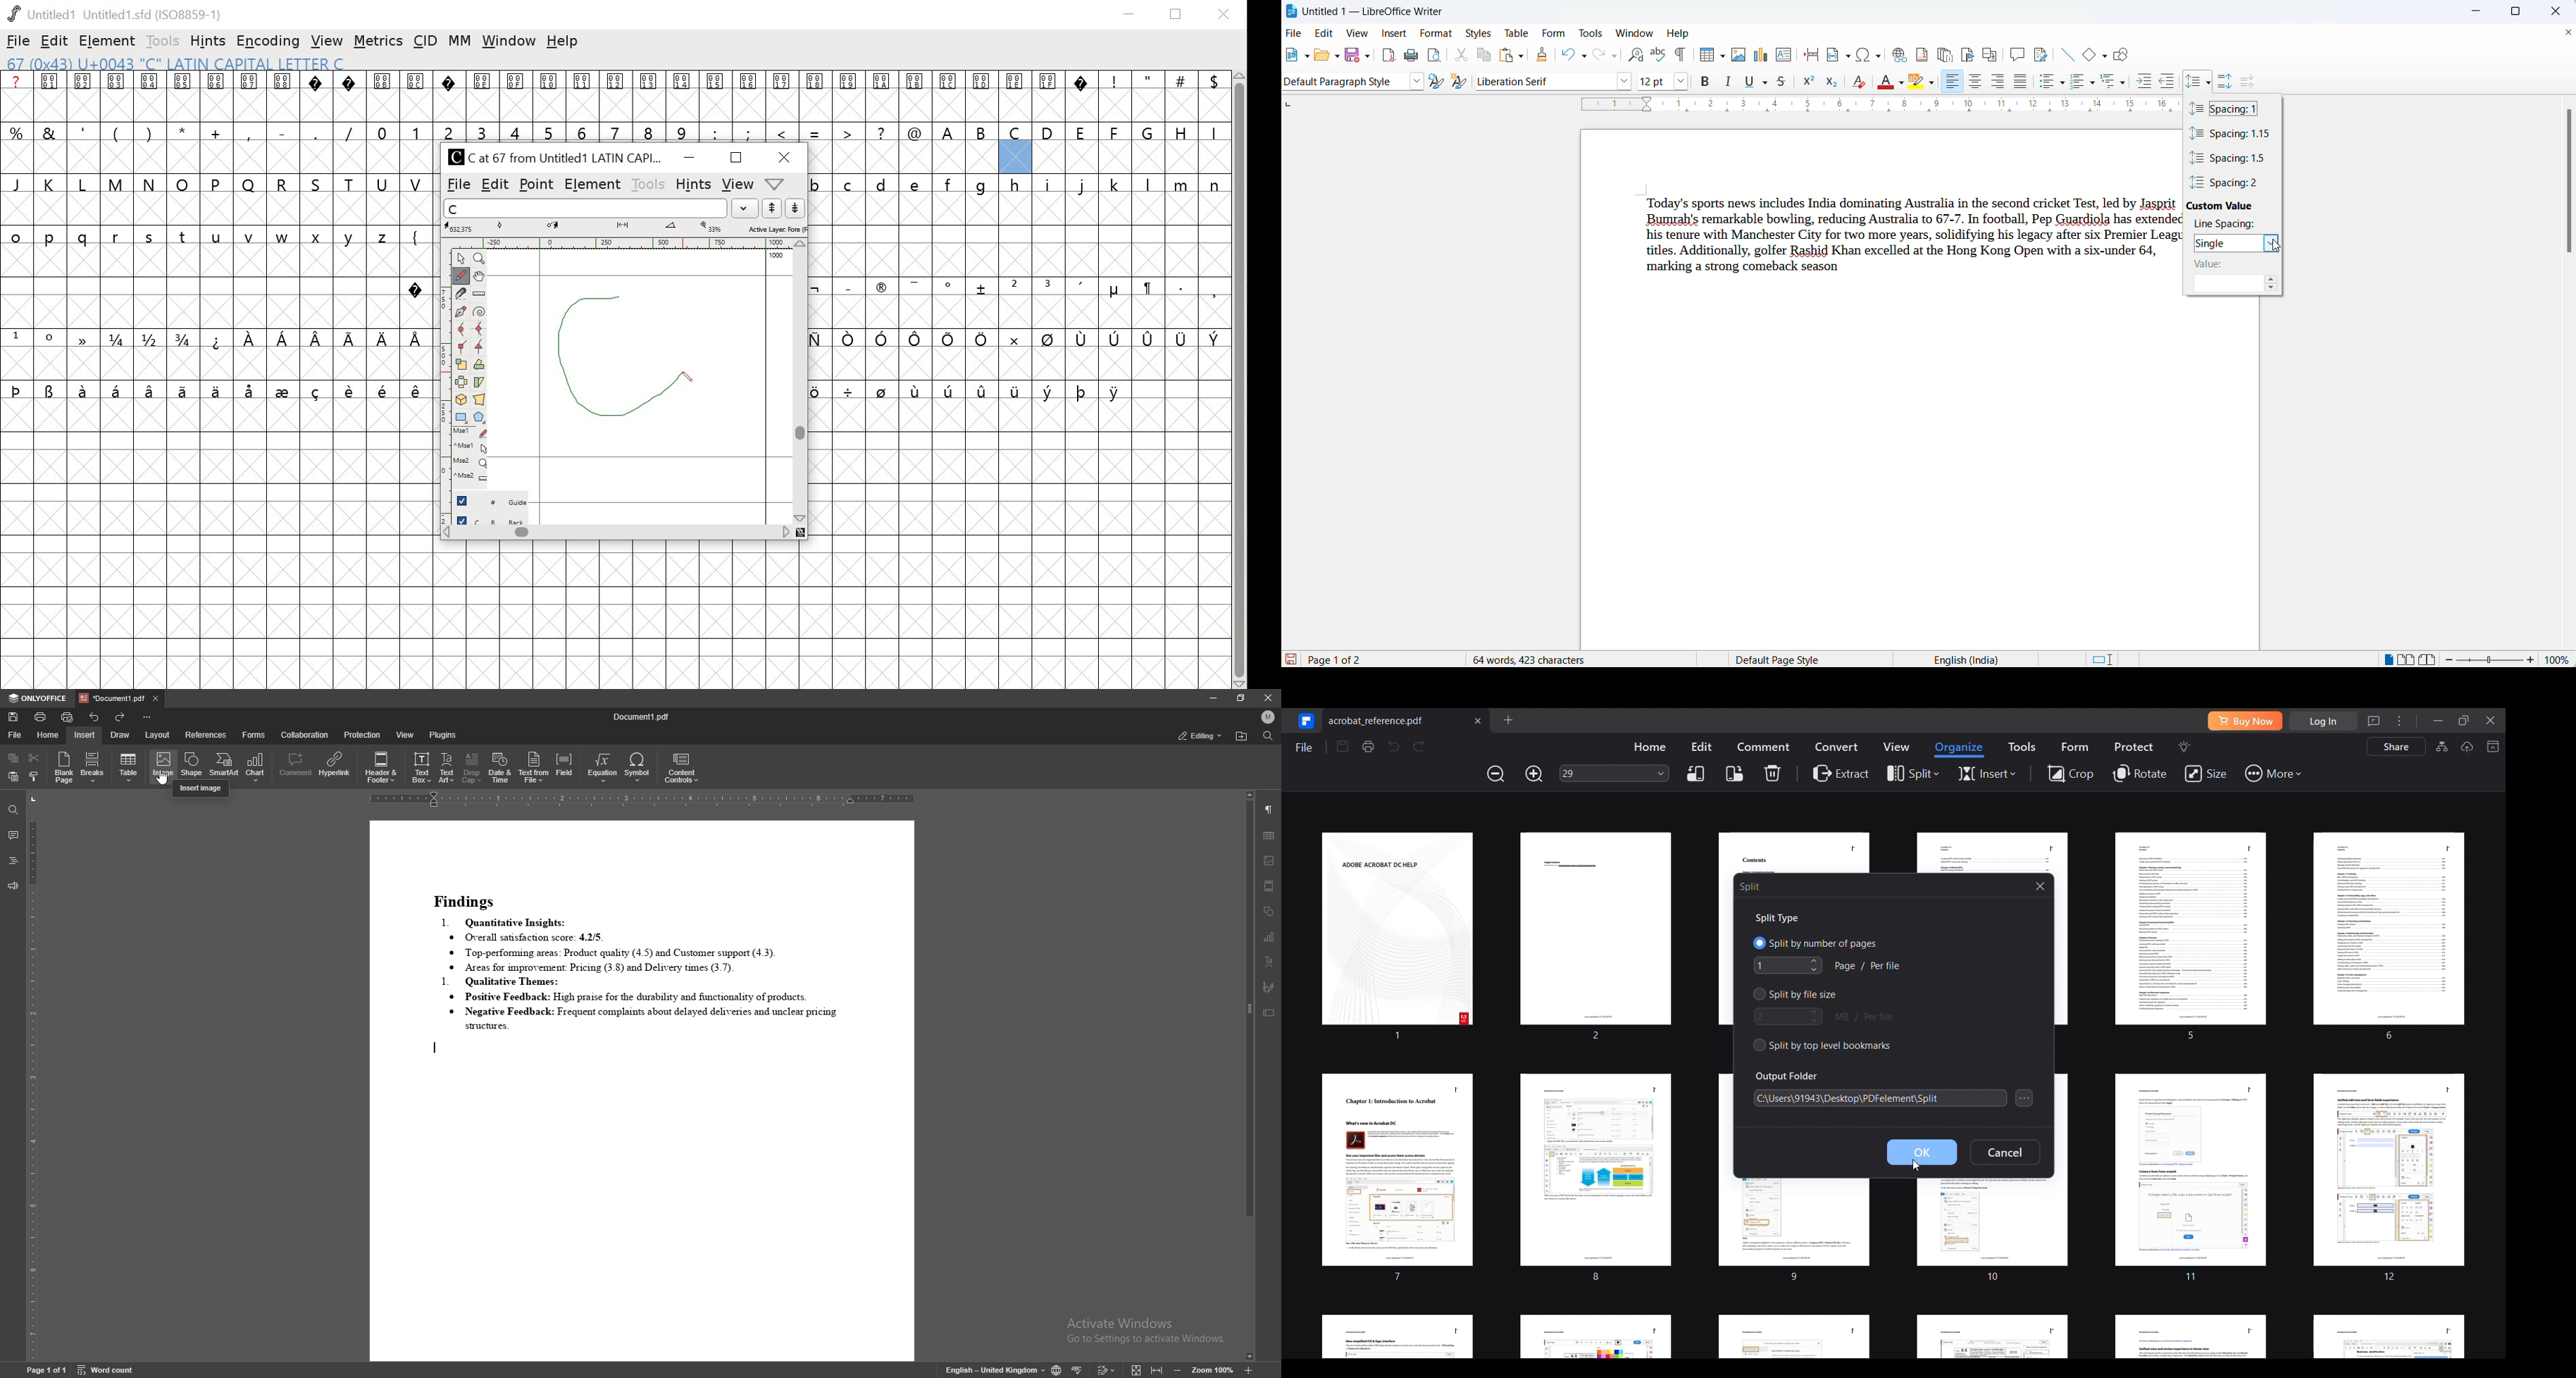 This screenshot has width=2576, height=1400. Describe the element at coordinates (1884, 82) in the screenshot. I see `fill color` at that location.